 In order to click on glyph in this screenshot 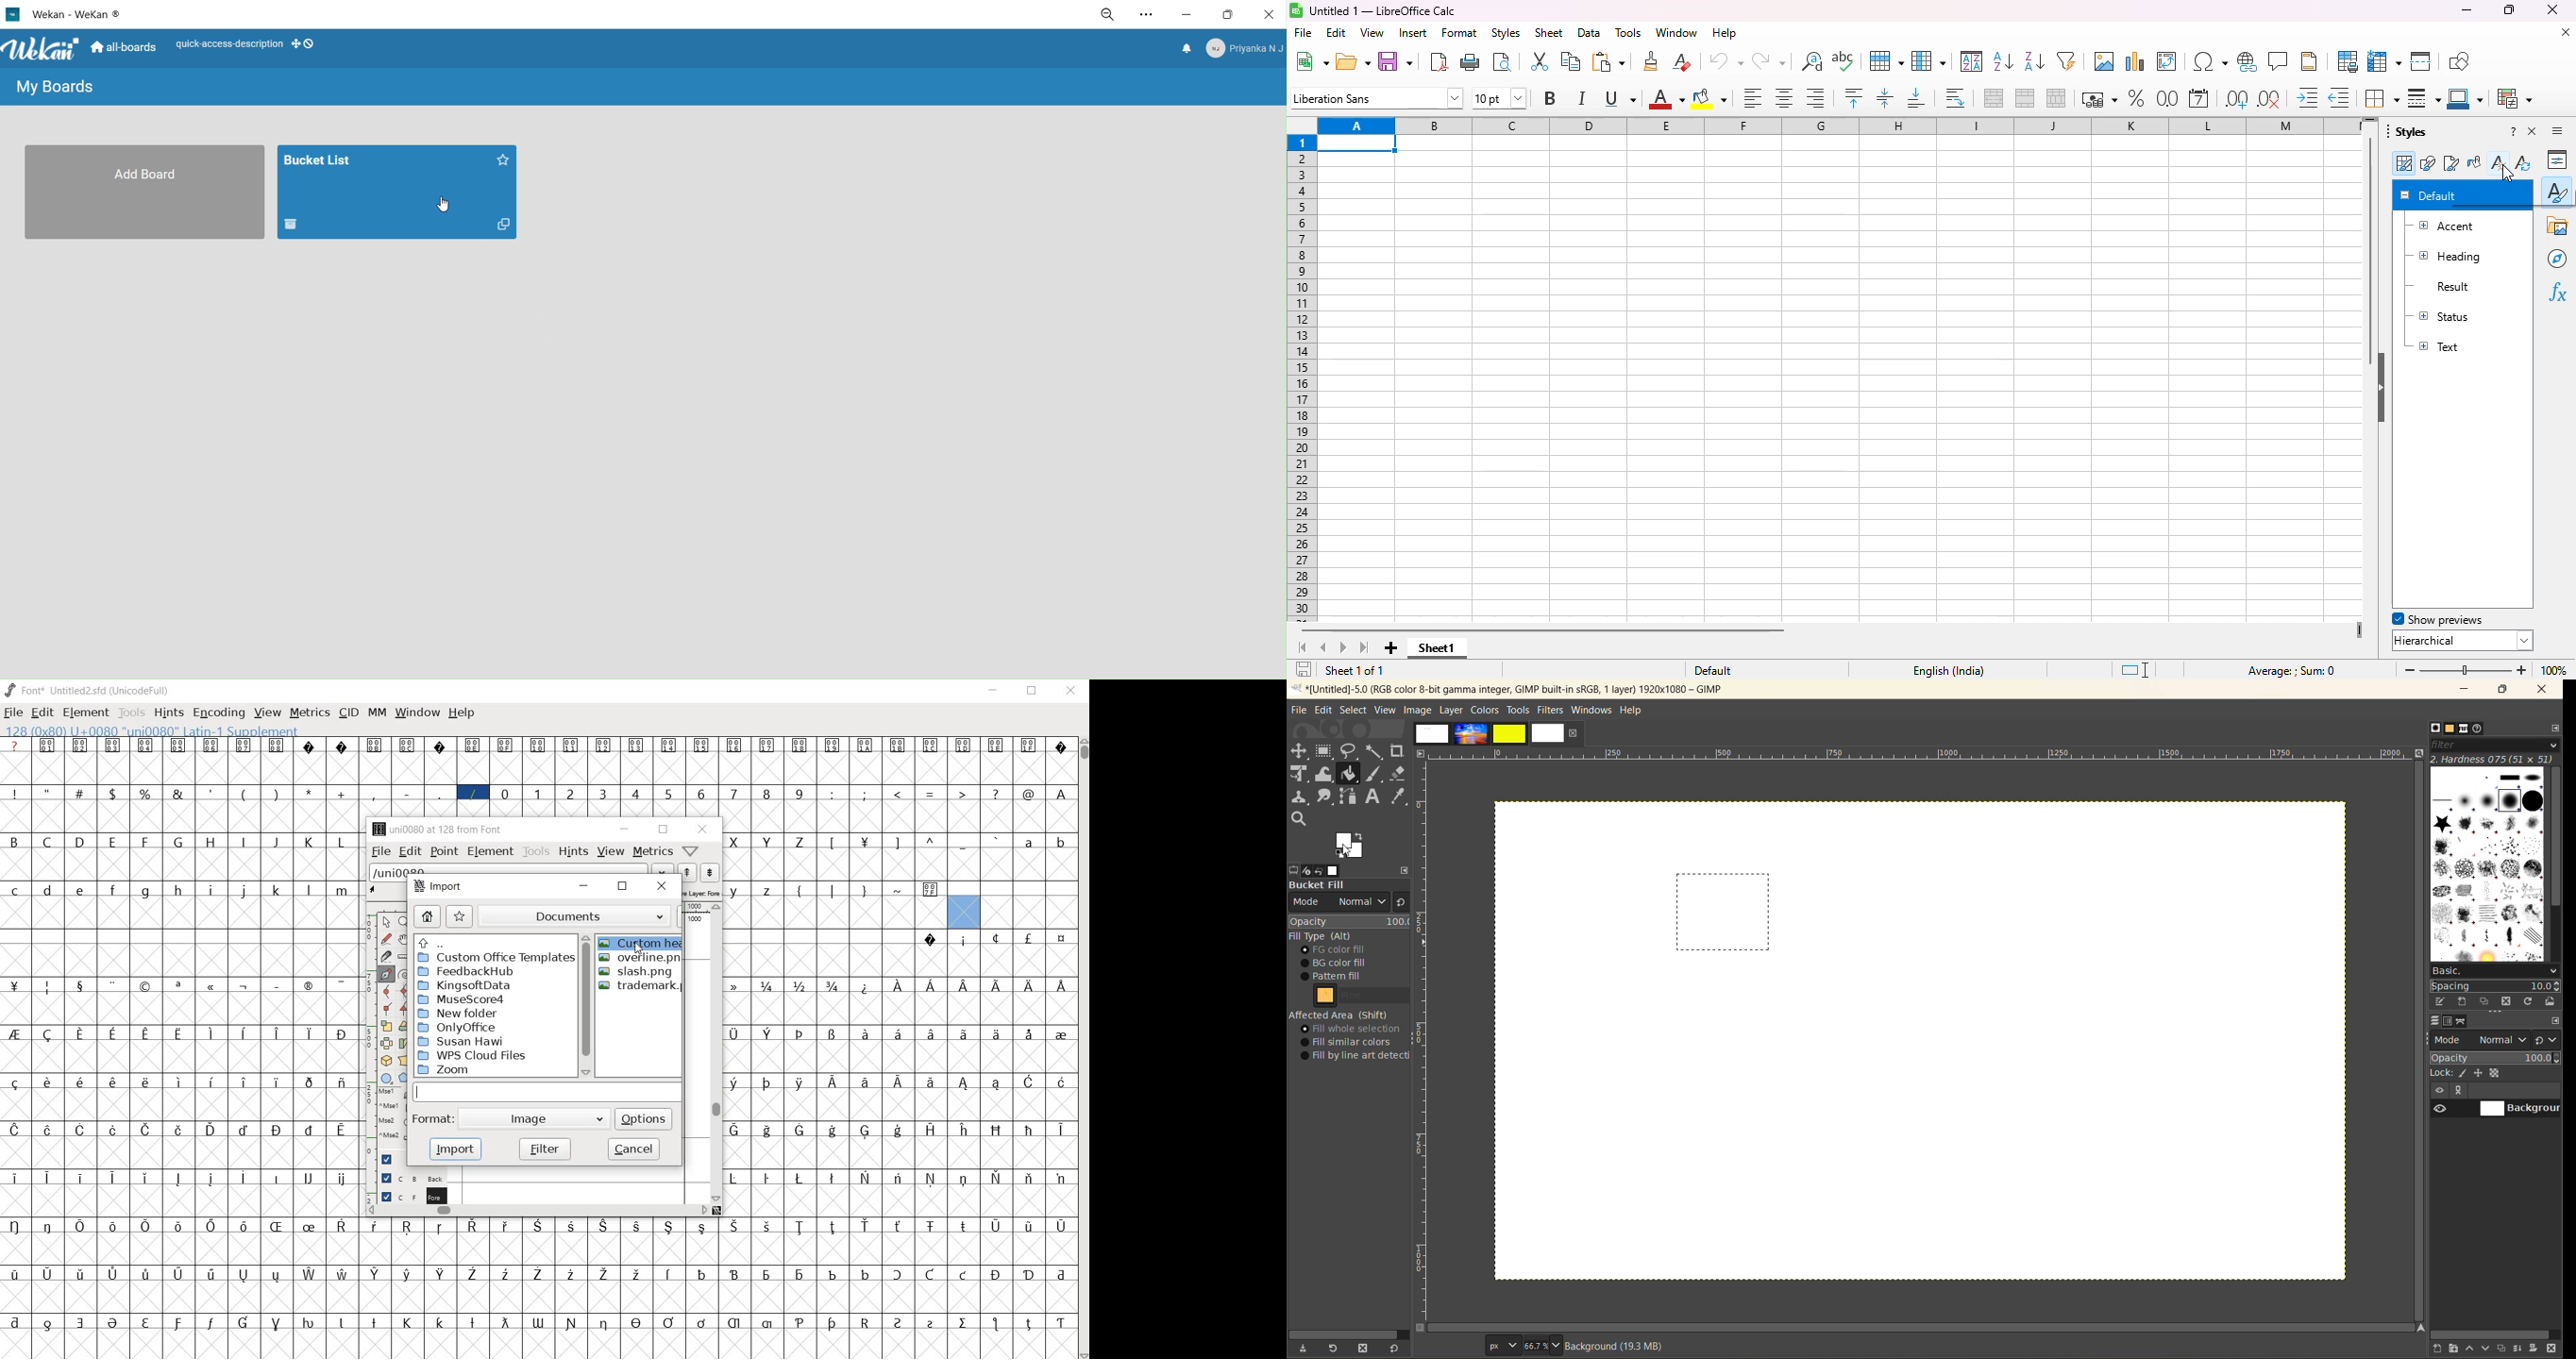, I will do `click(81, 1323)`.